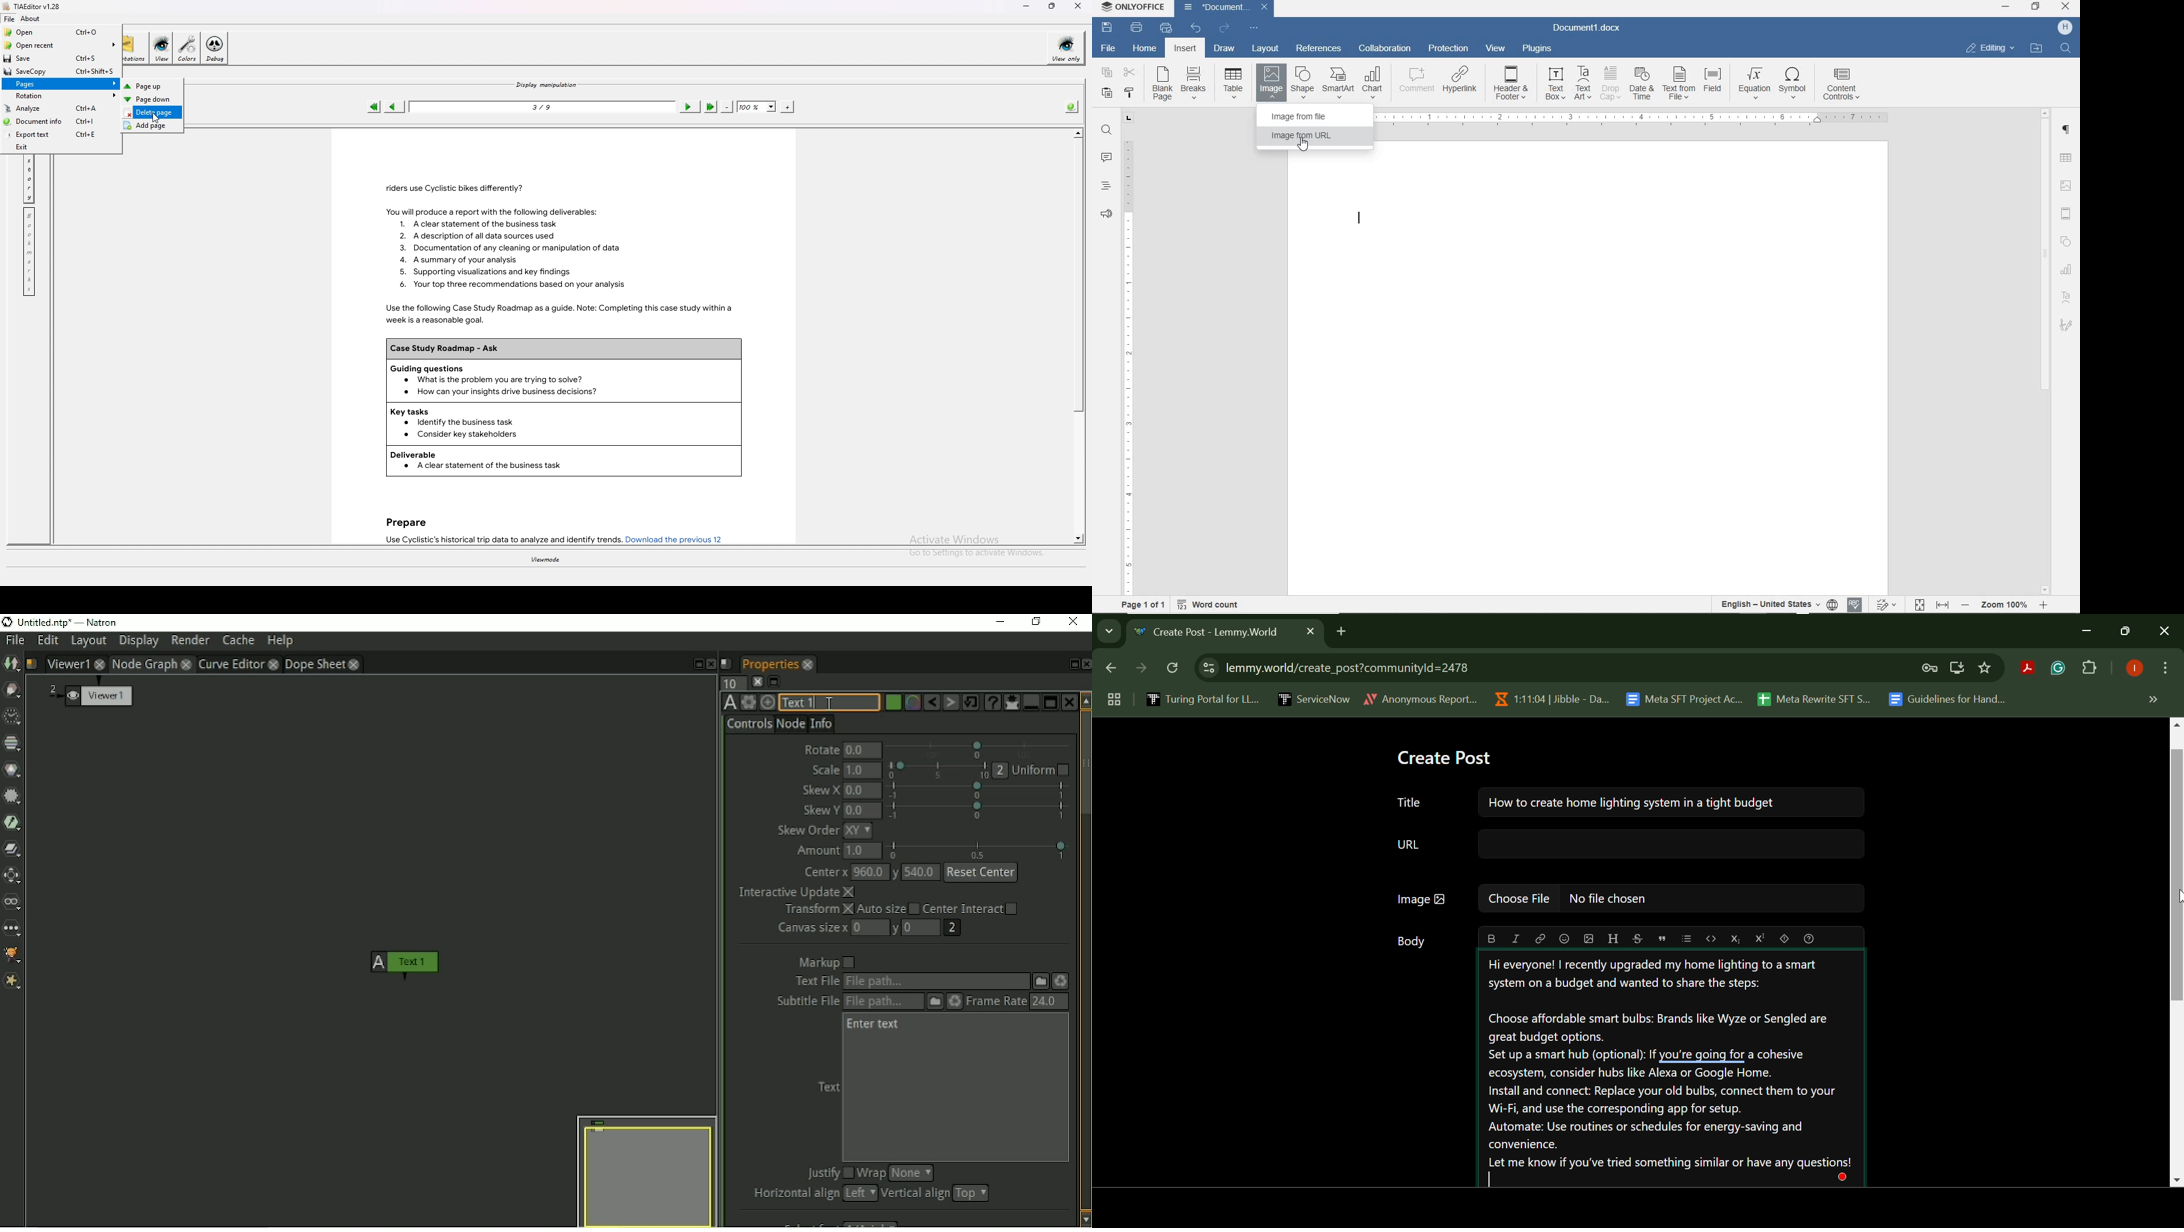 The height and width of the screenshot is (1232, 2184). I want to click on Skew Y, so click(821, 809).